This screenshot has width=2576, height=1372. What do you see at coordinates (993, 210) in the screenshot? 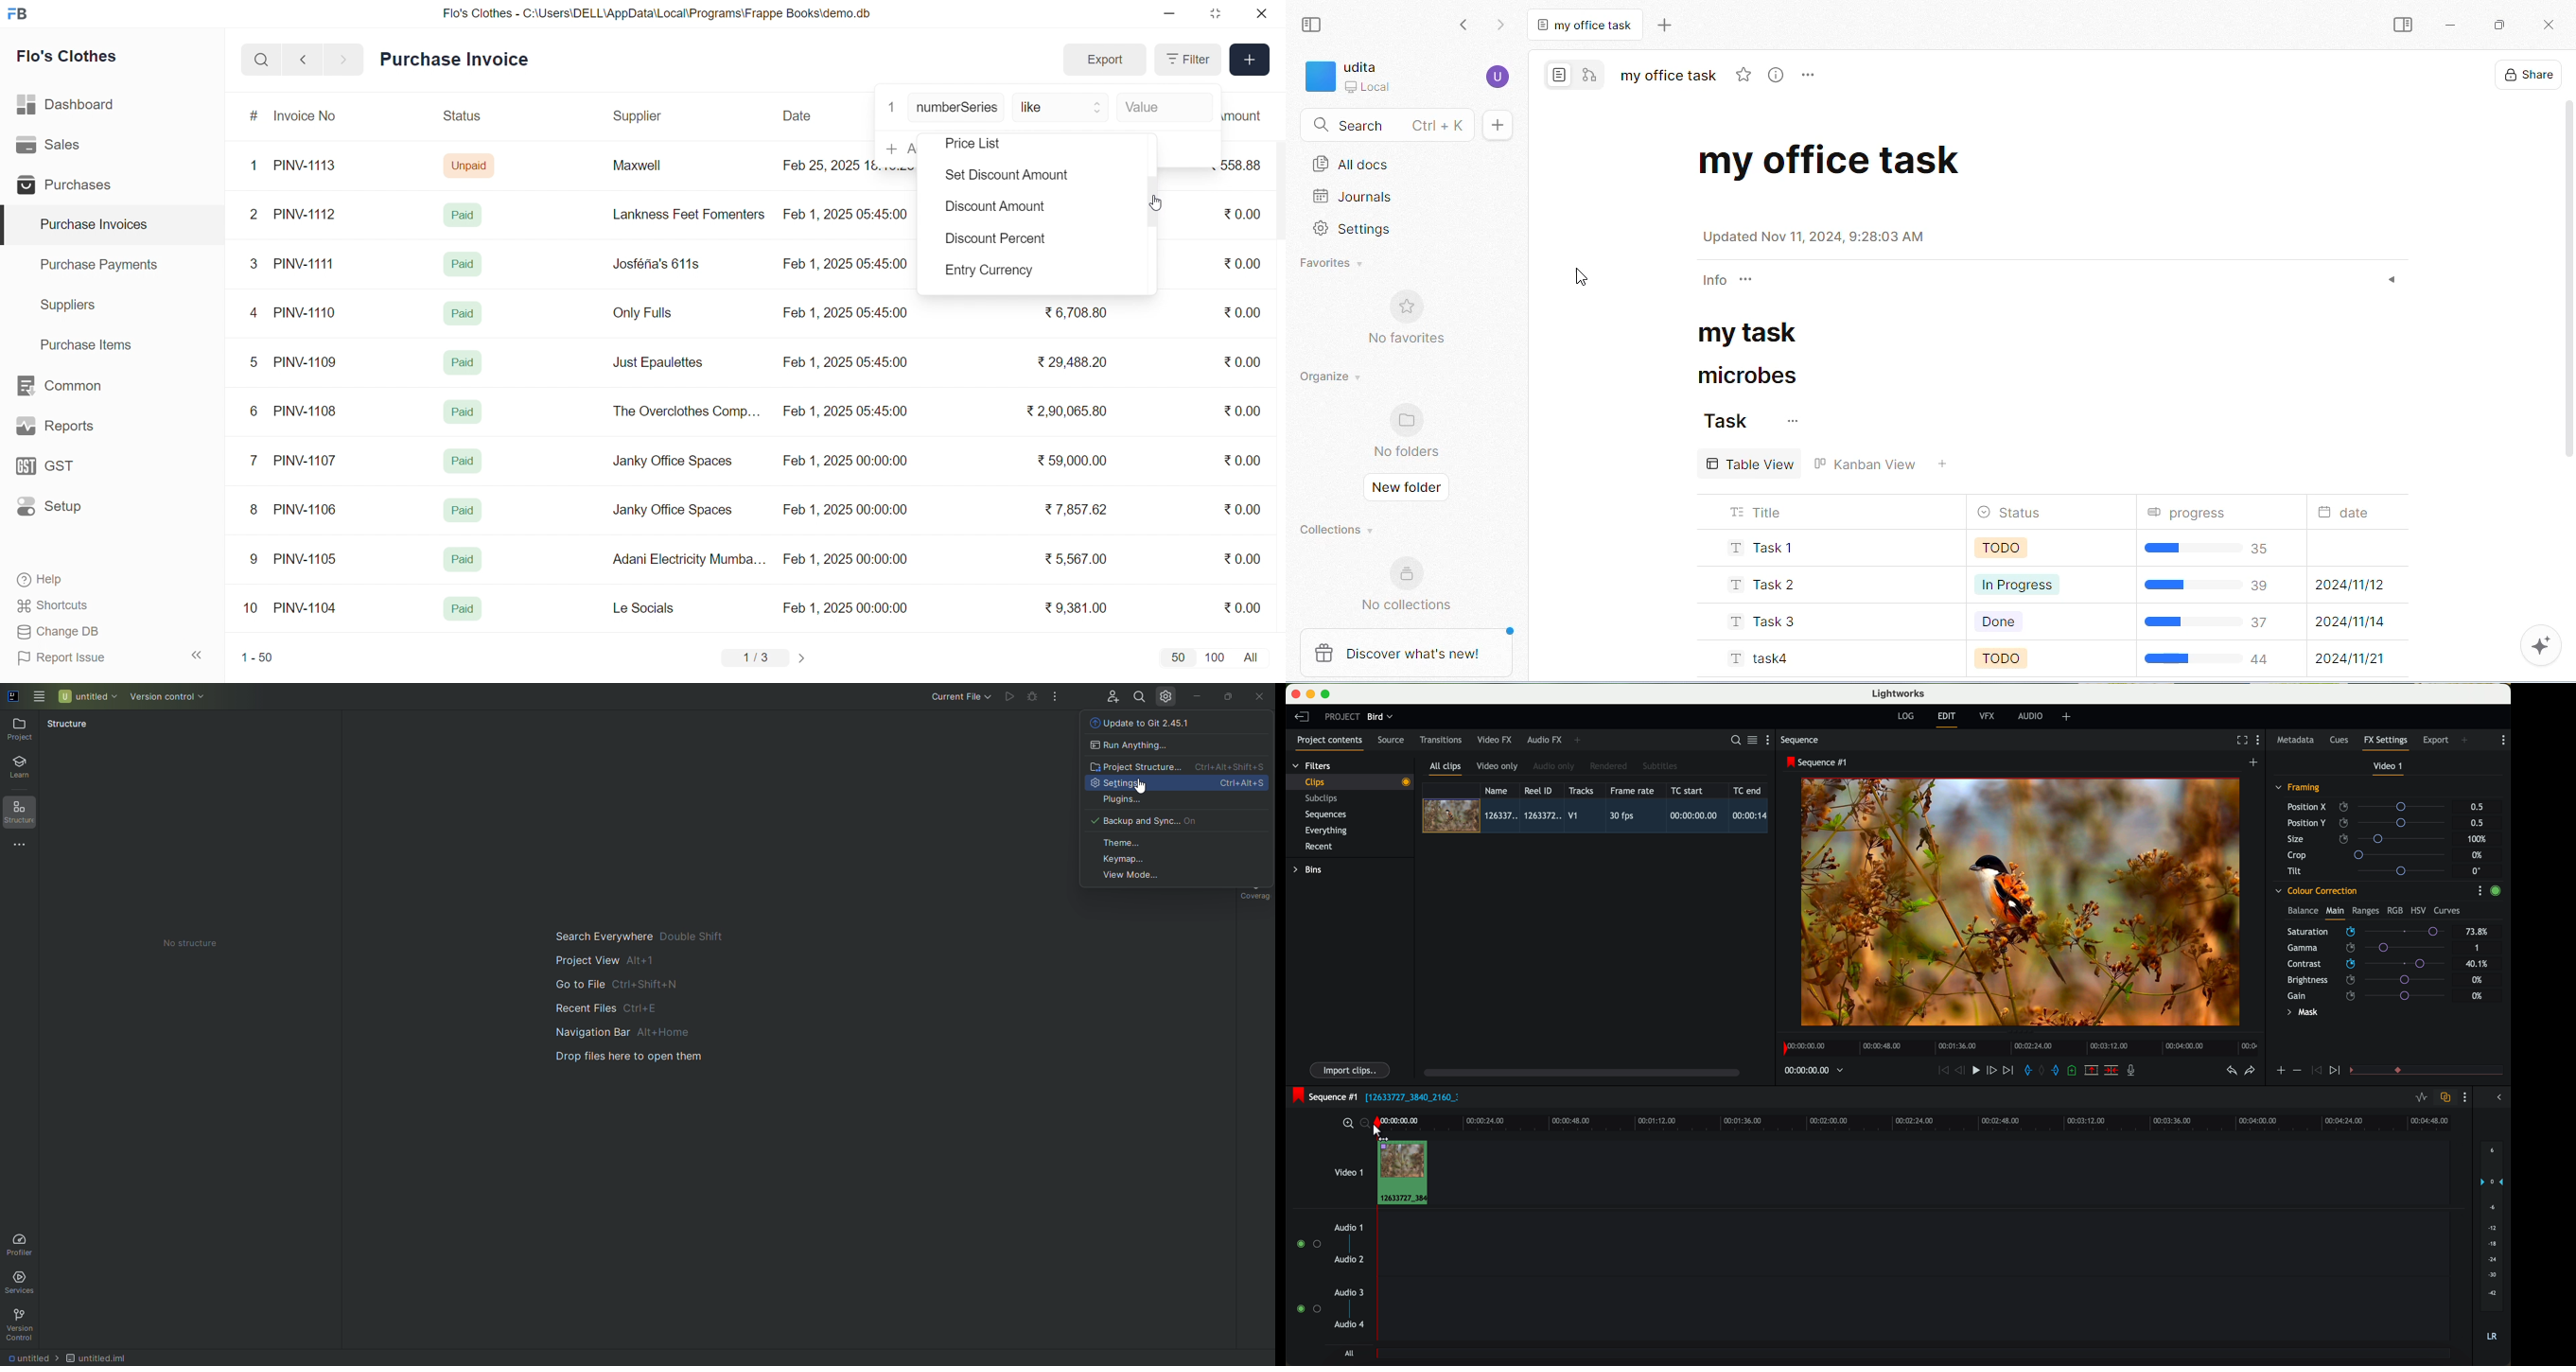
I see `Discount Amount` at bounding box center [993, 210].